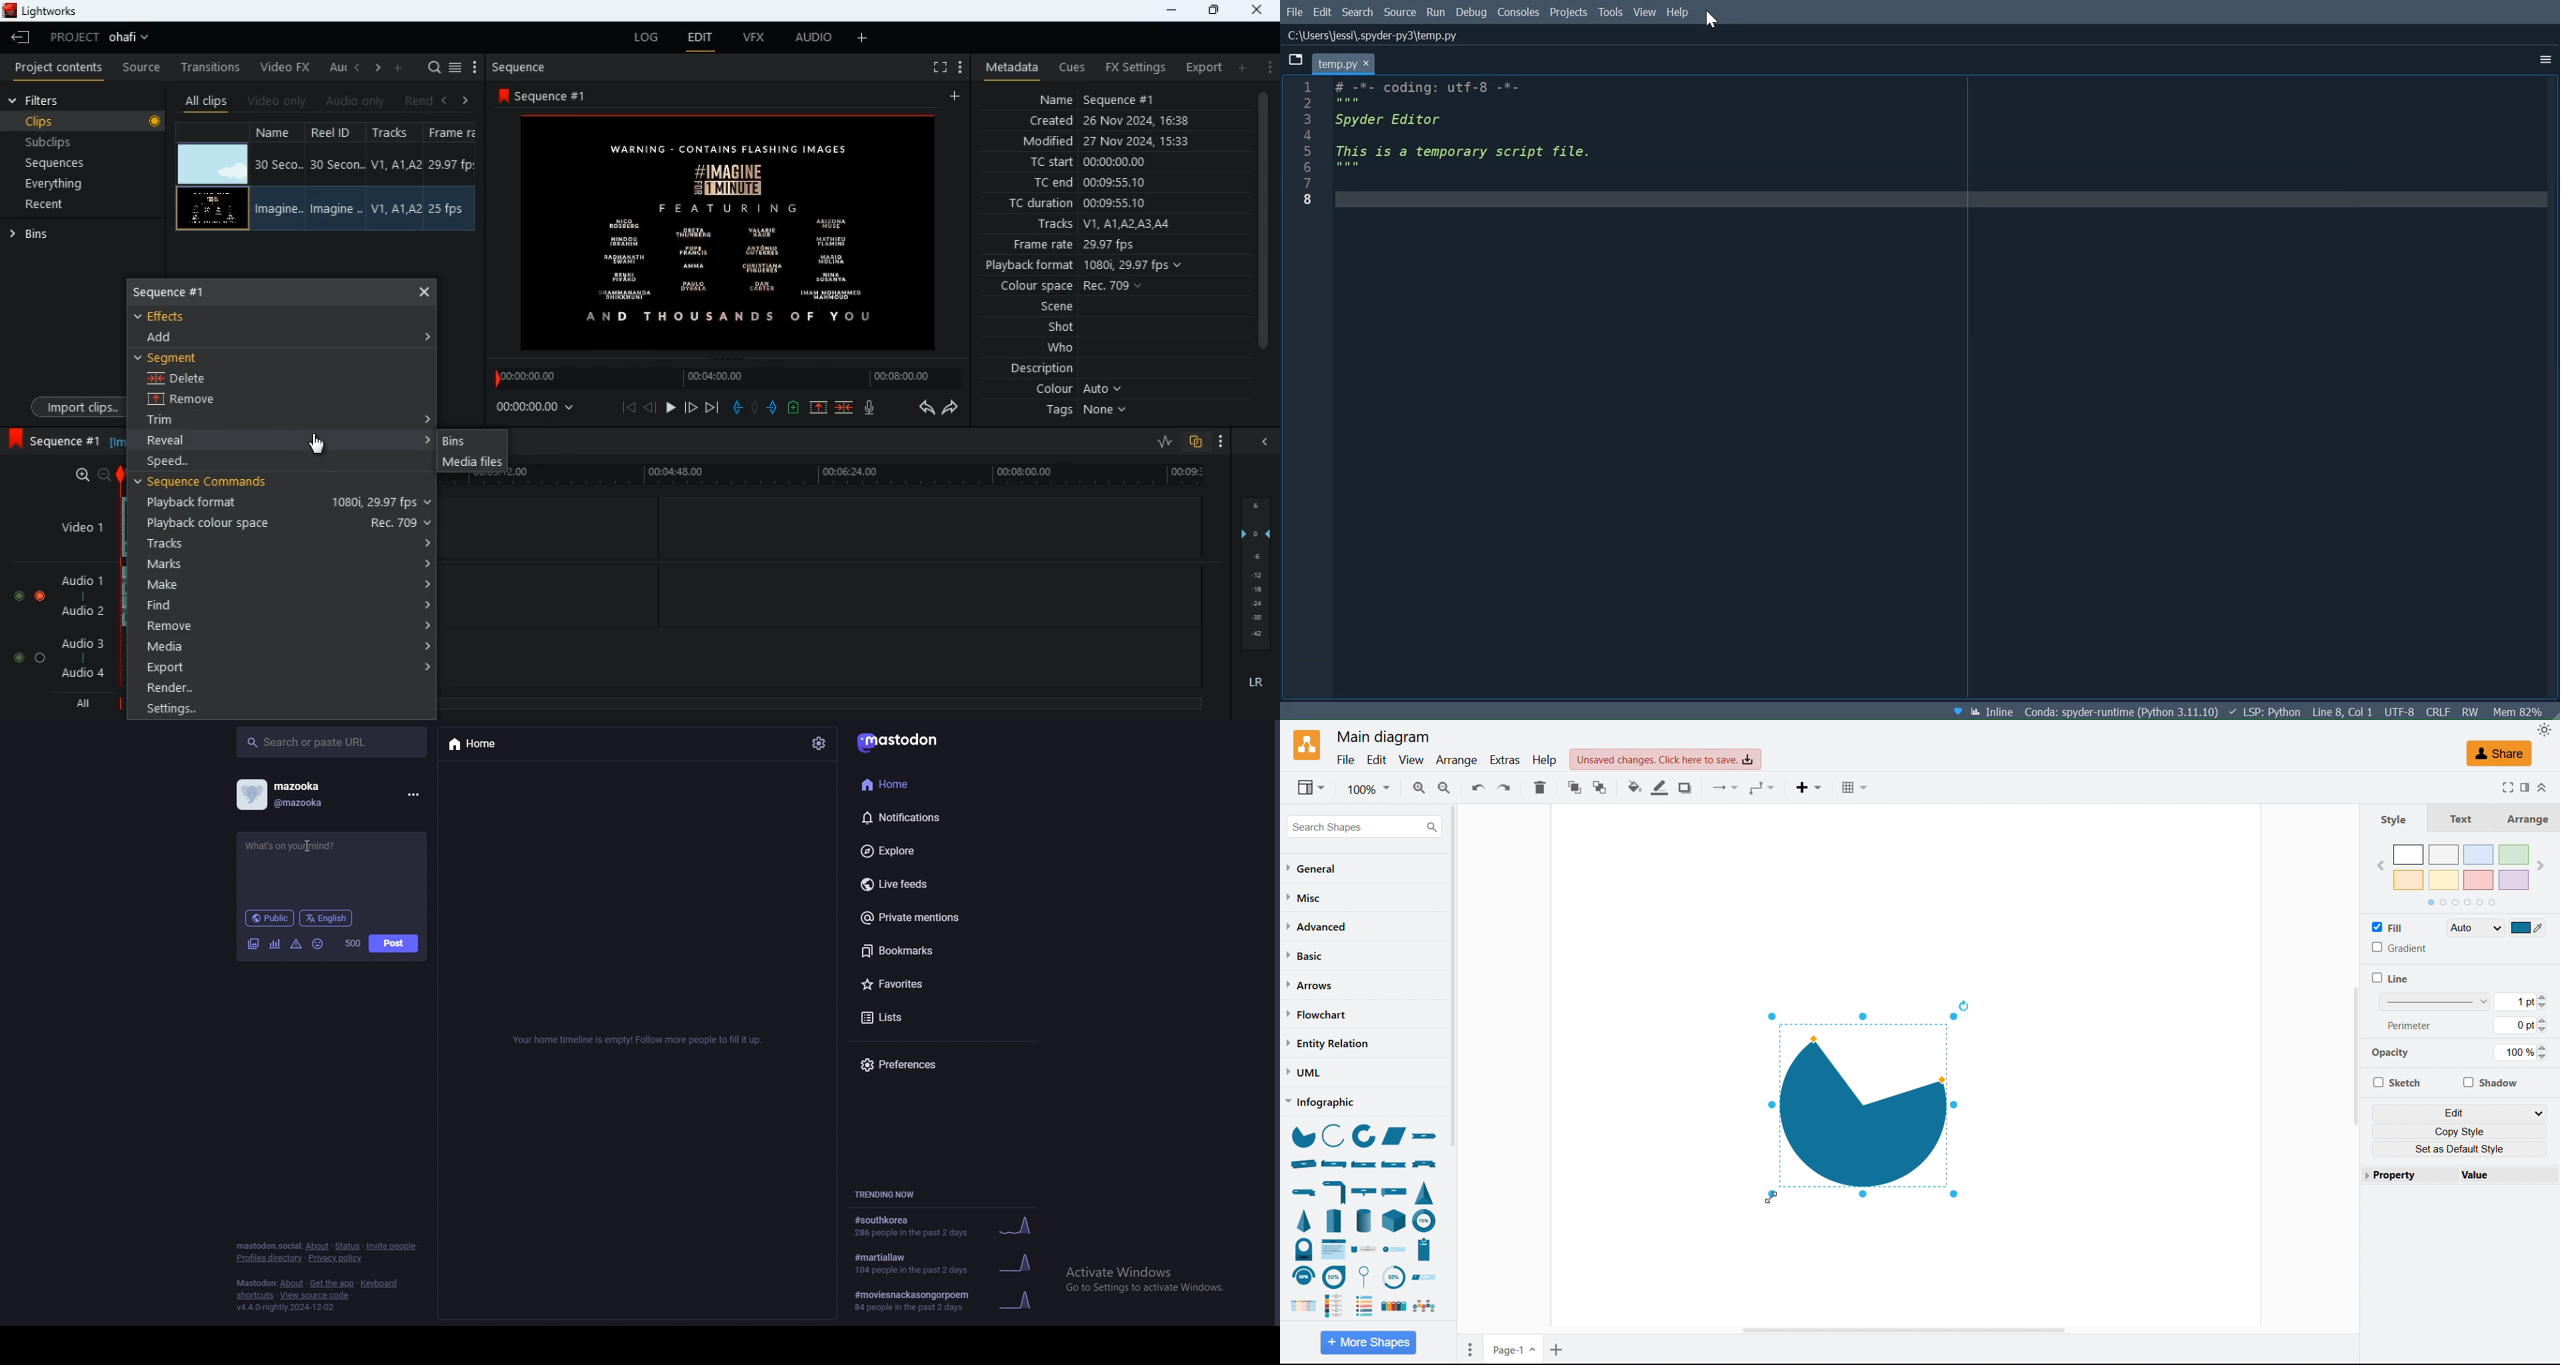  Describe the element at coordinates (454, 134) in the screenshot. I see `fps` at that location.